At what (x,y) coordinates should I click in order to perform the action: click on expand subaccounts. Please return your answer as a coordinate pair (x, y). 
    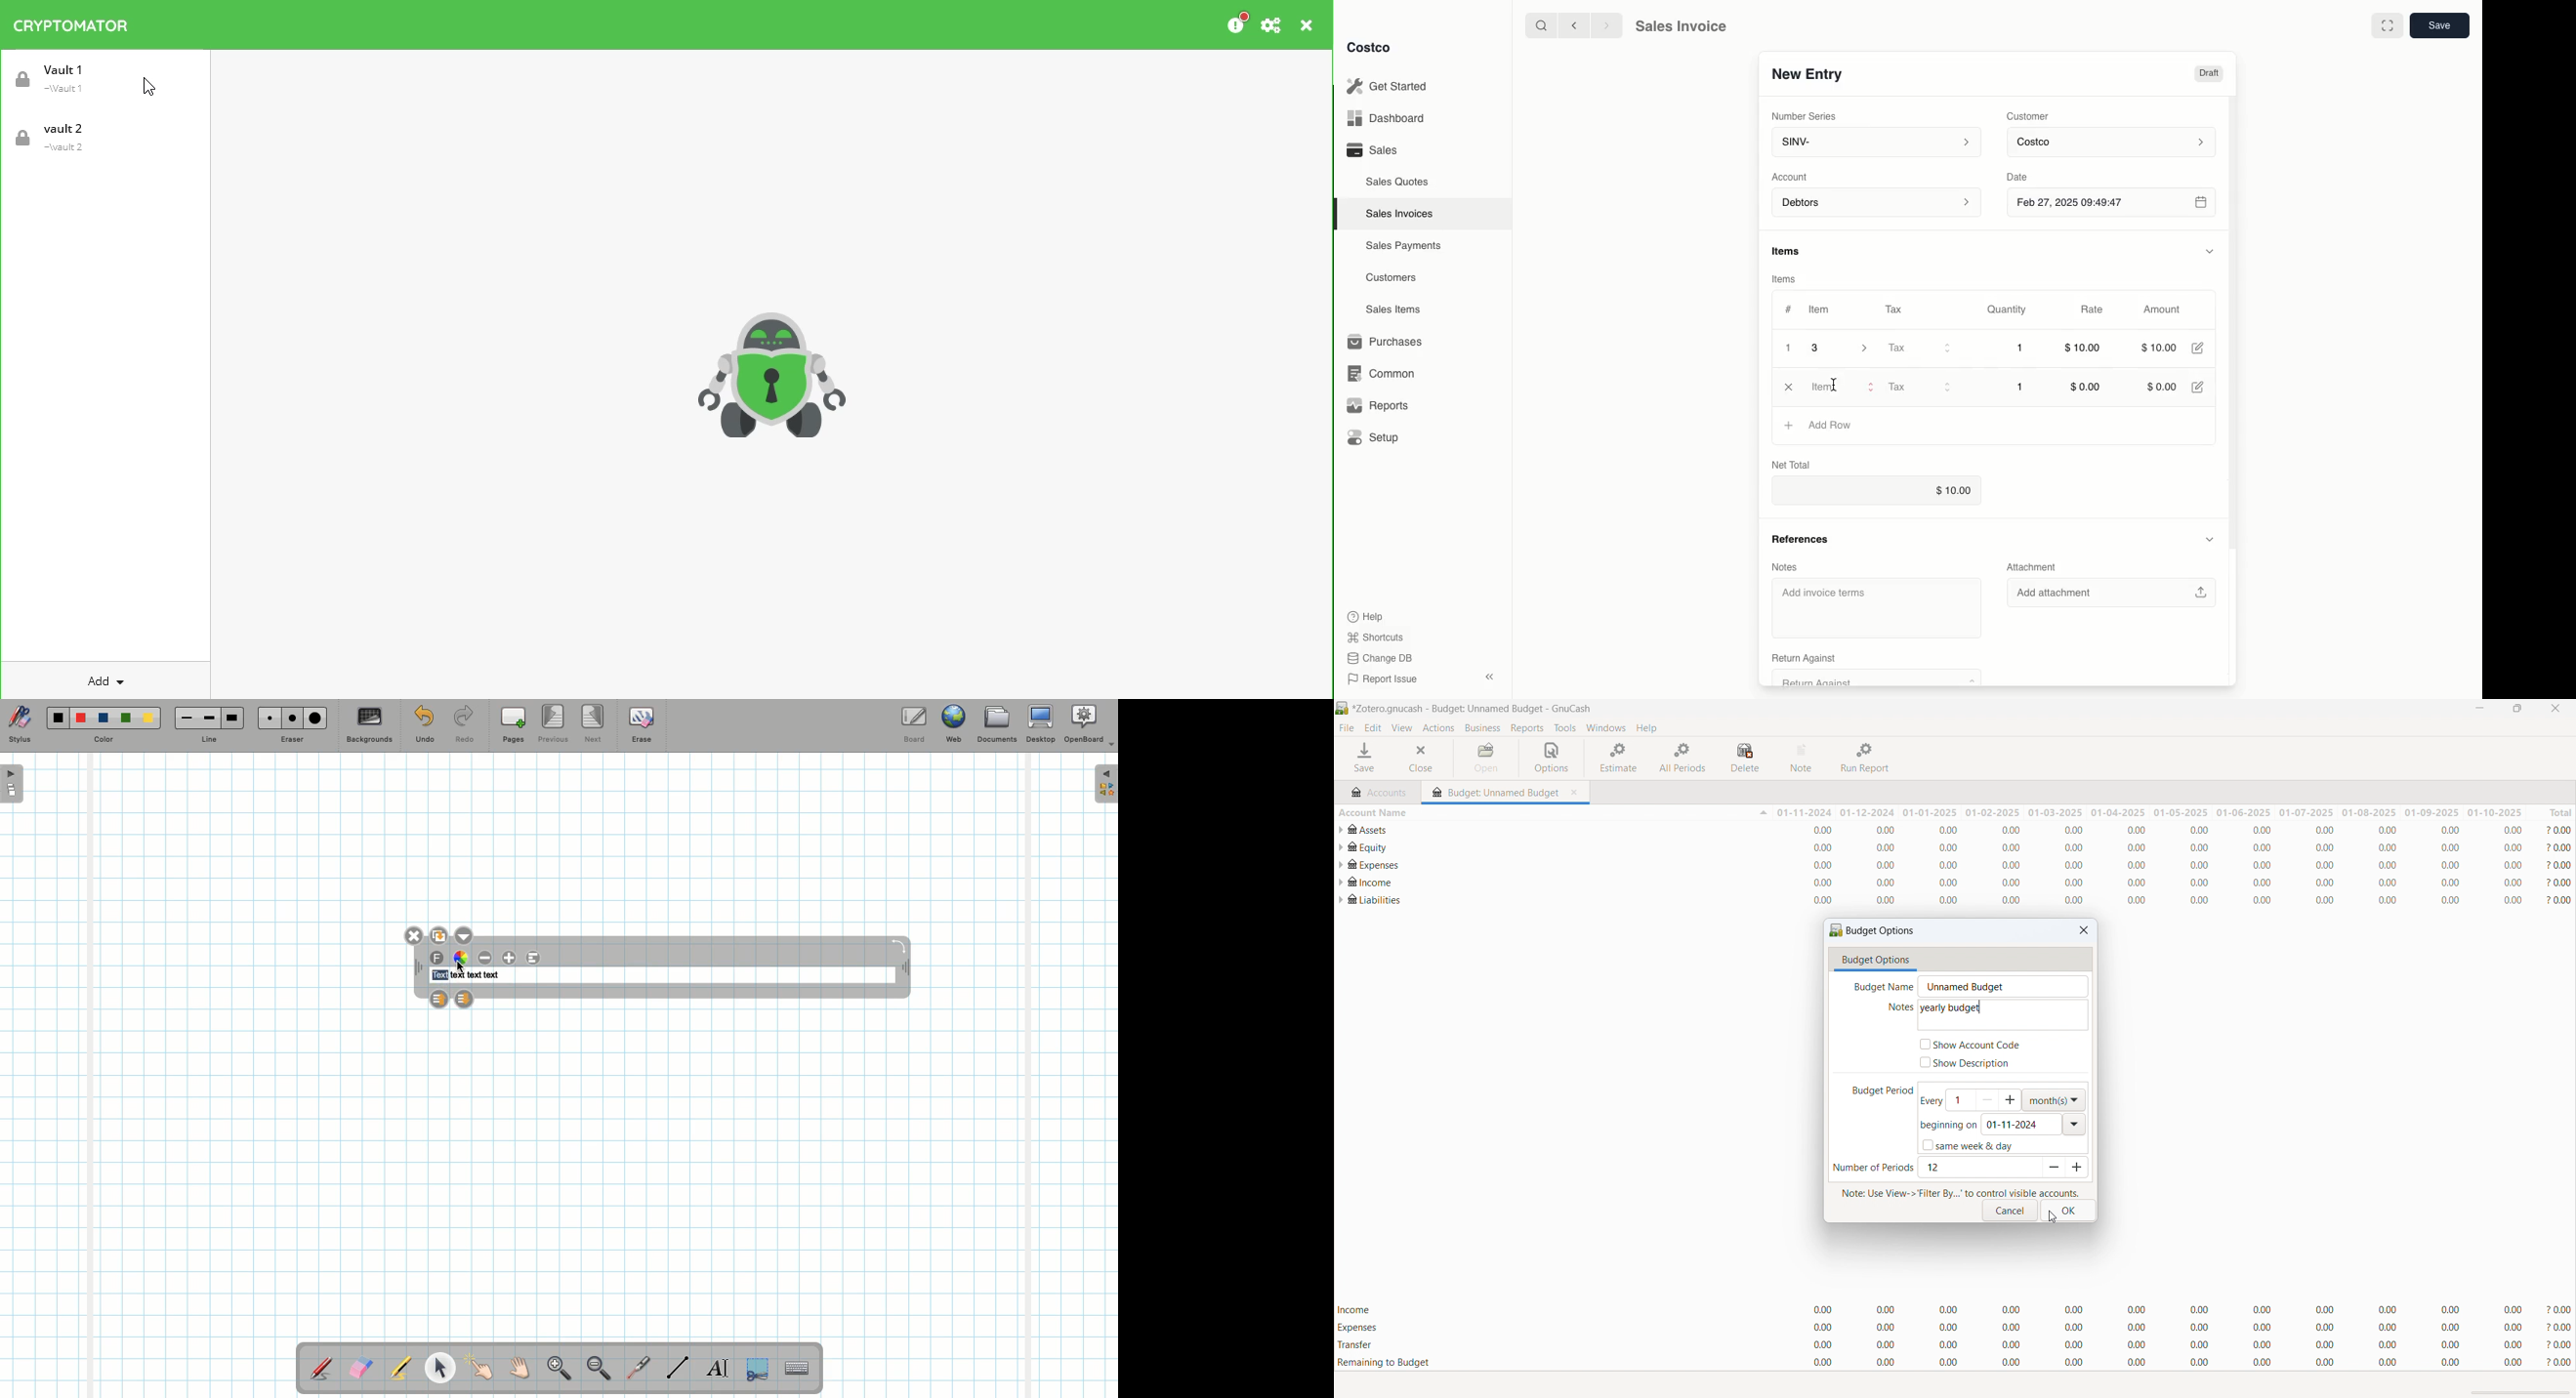
    Looking at the image, I should click on (1342, 882).